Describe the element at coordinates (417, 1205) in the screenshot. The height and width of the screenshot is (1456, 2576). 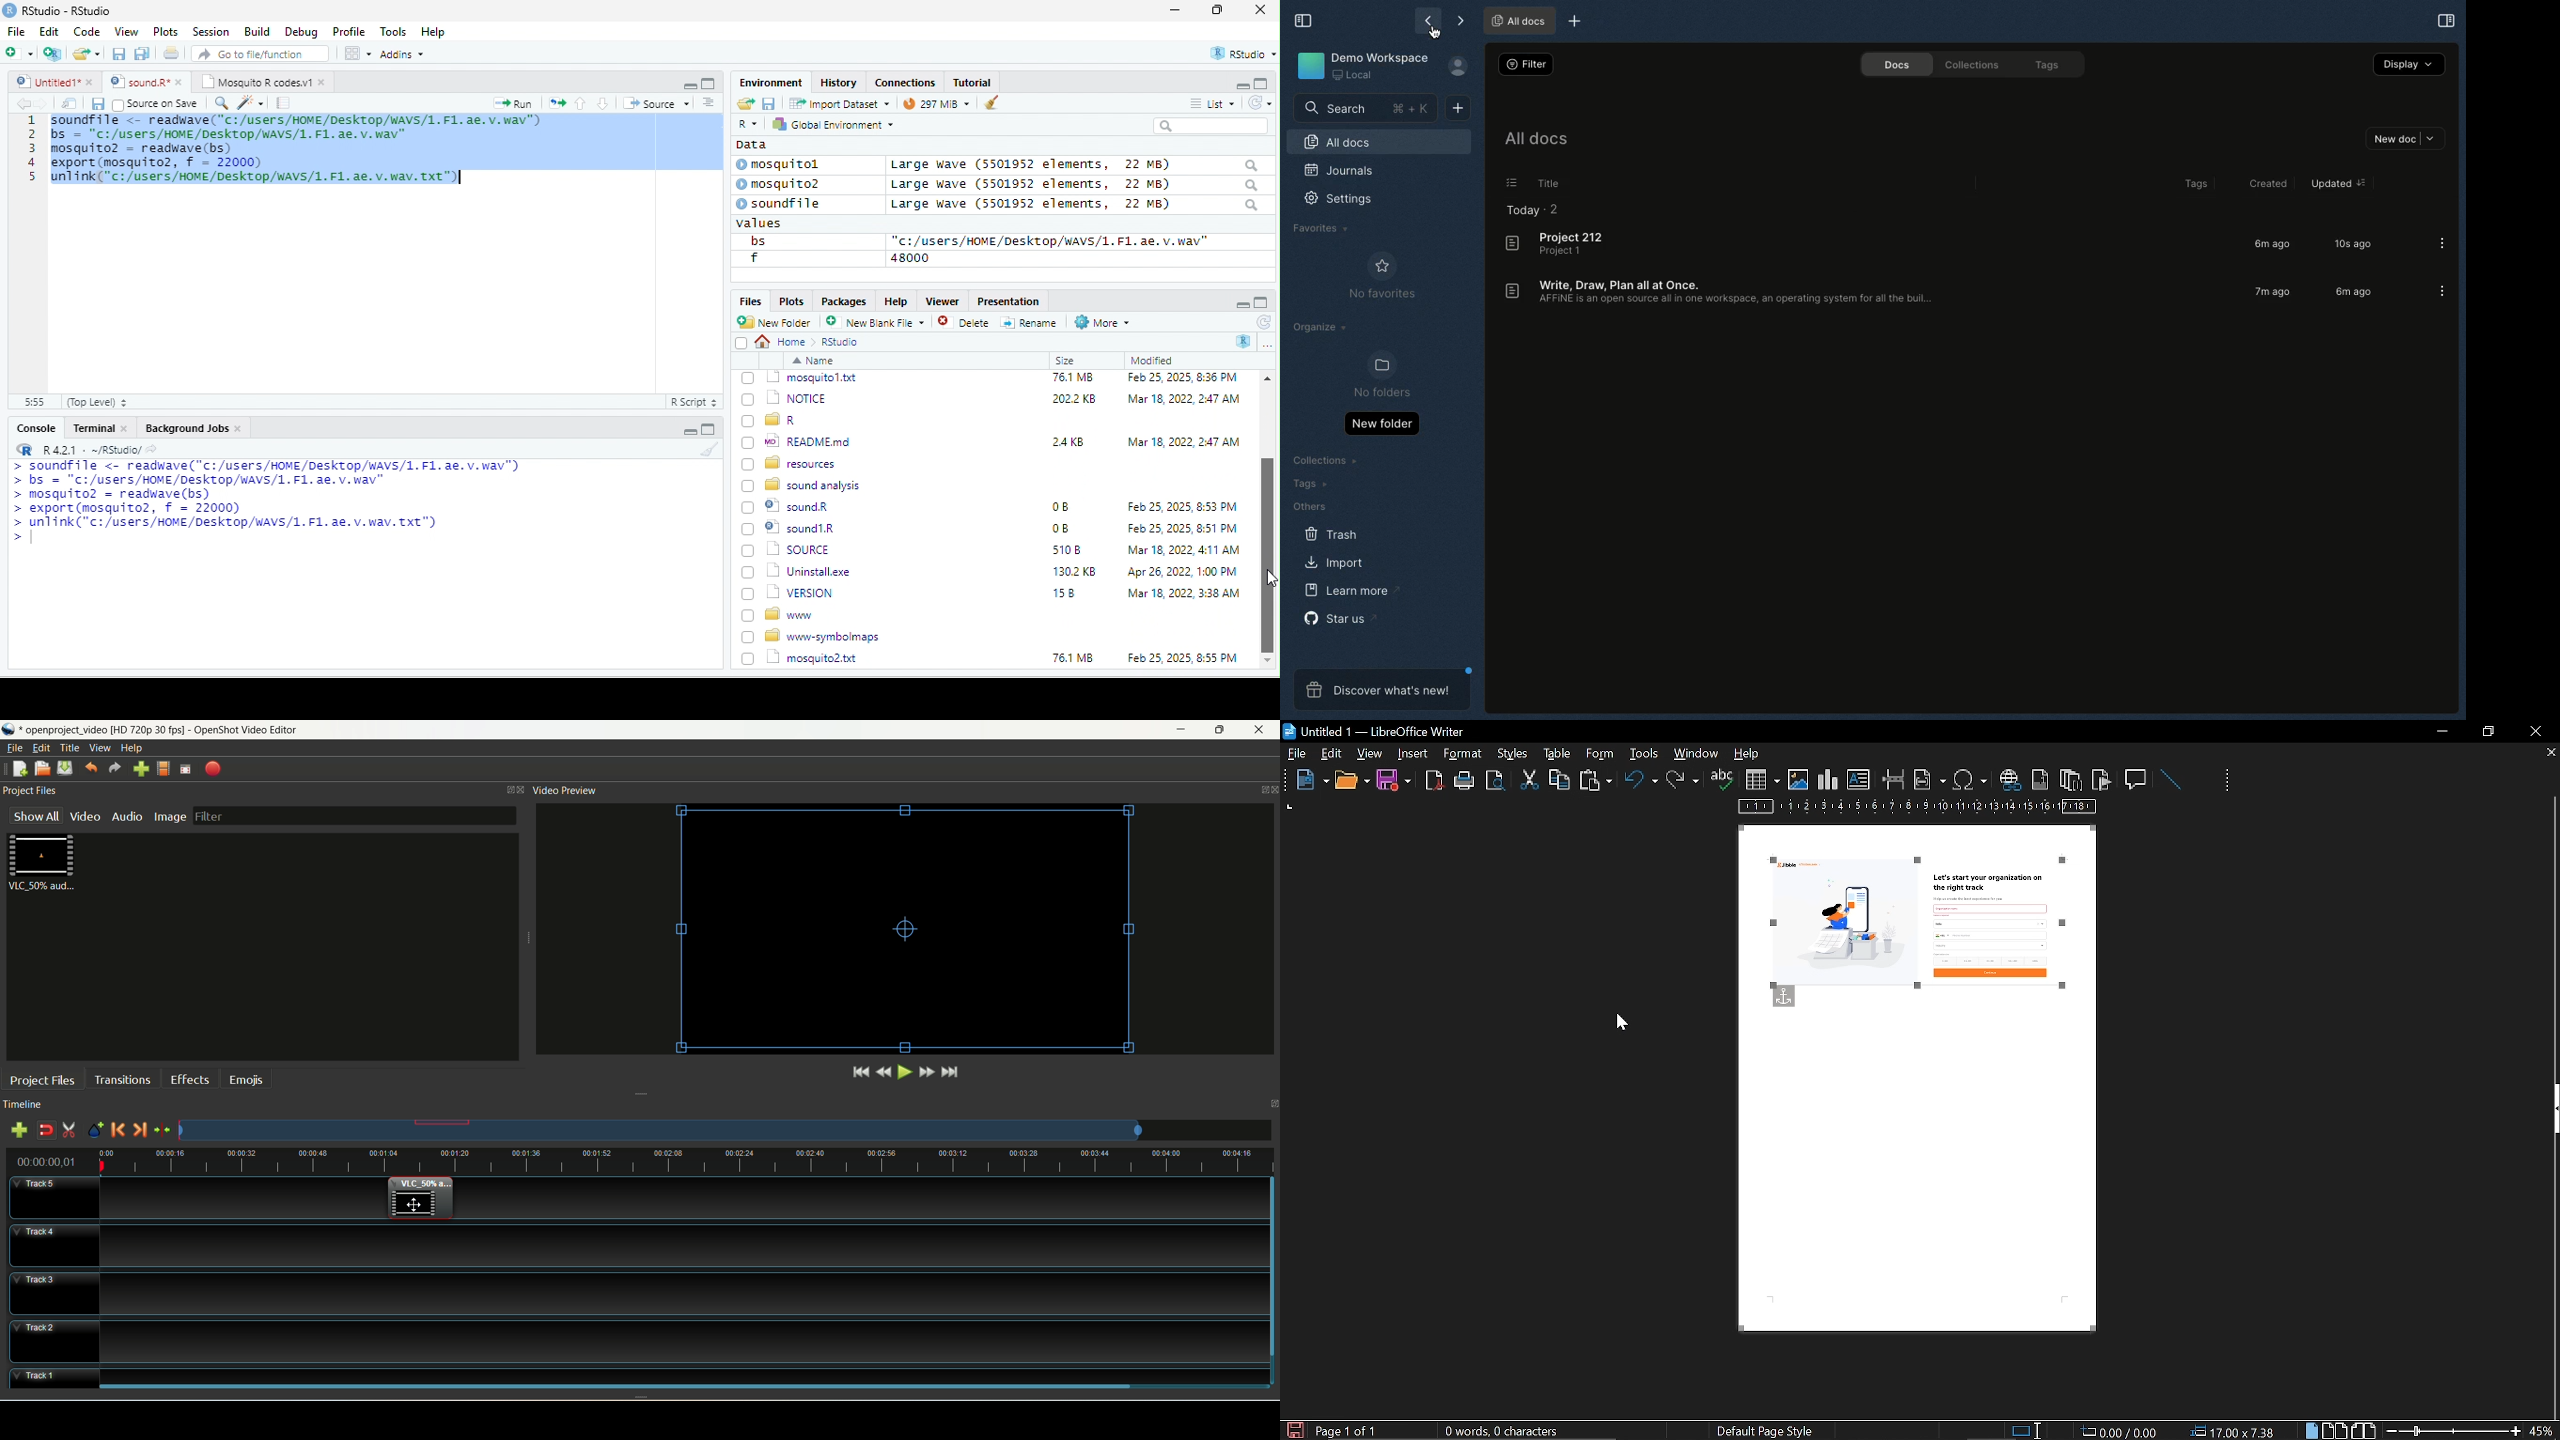
I see `cursor` at that location.